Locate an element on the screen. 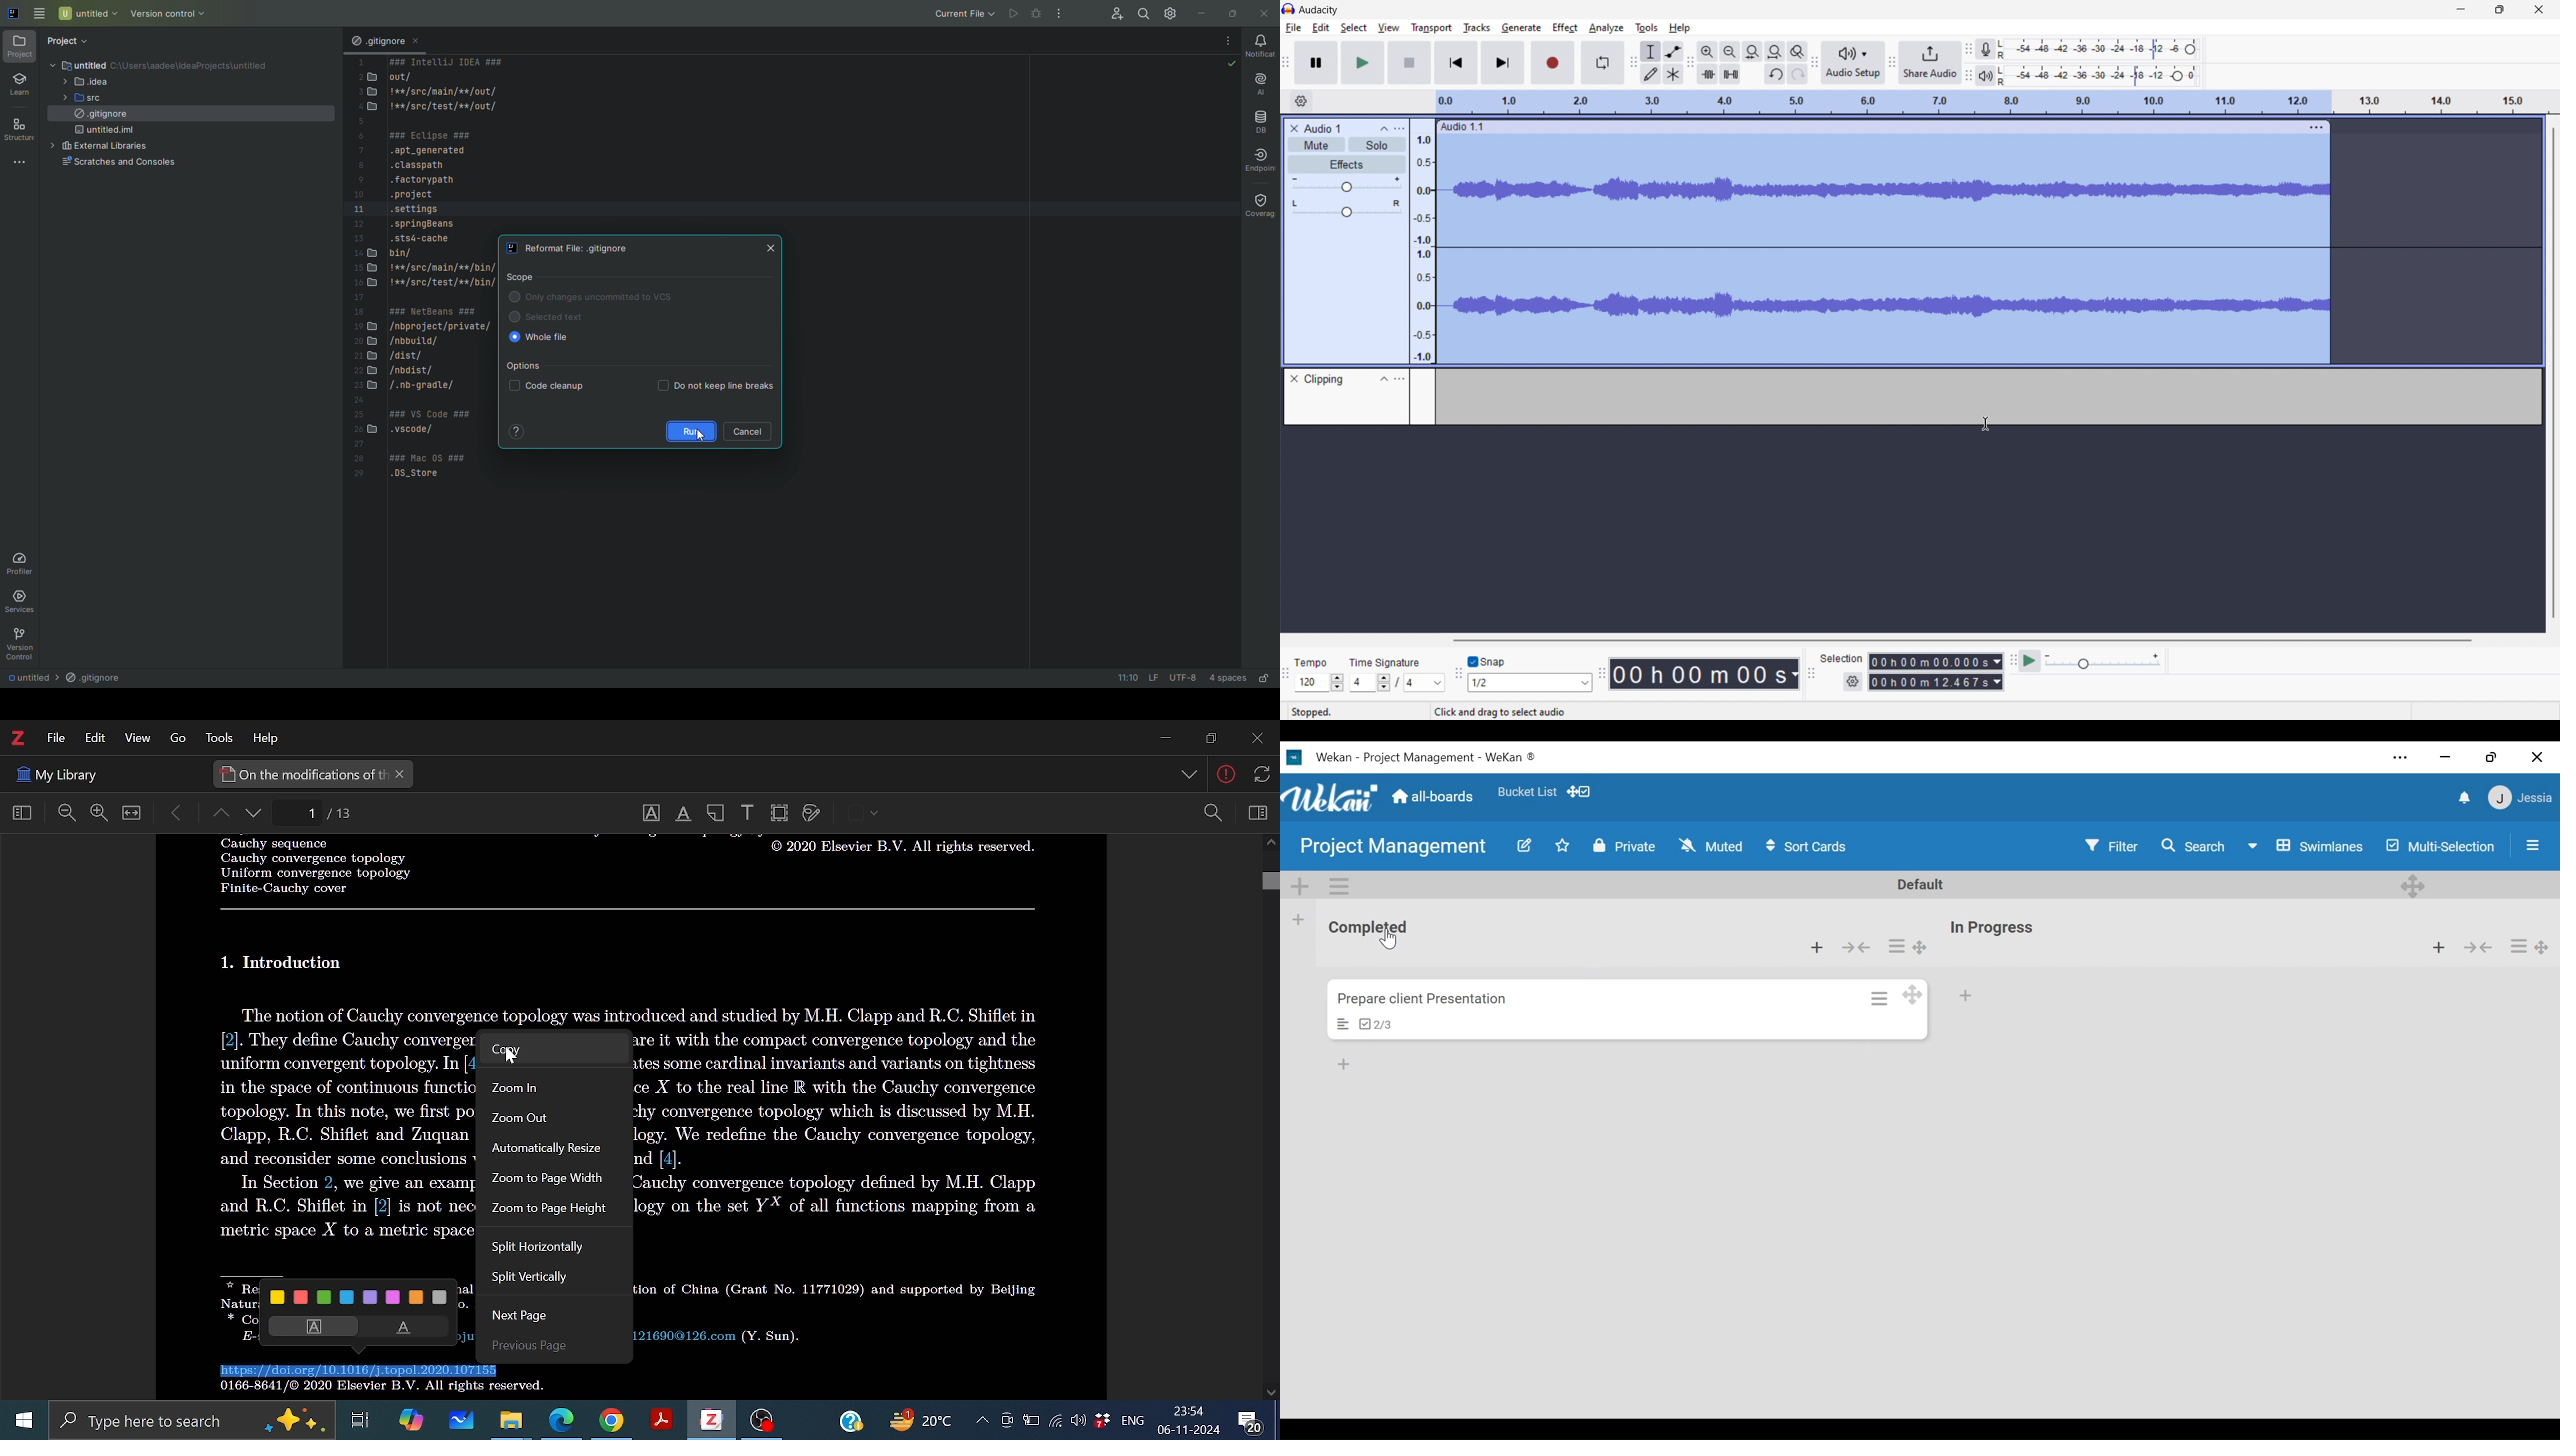 Image resolution: width=2576 pixels, height=1456 pixels. Close is located at coordinates (1255, 740).